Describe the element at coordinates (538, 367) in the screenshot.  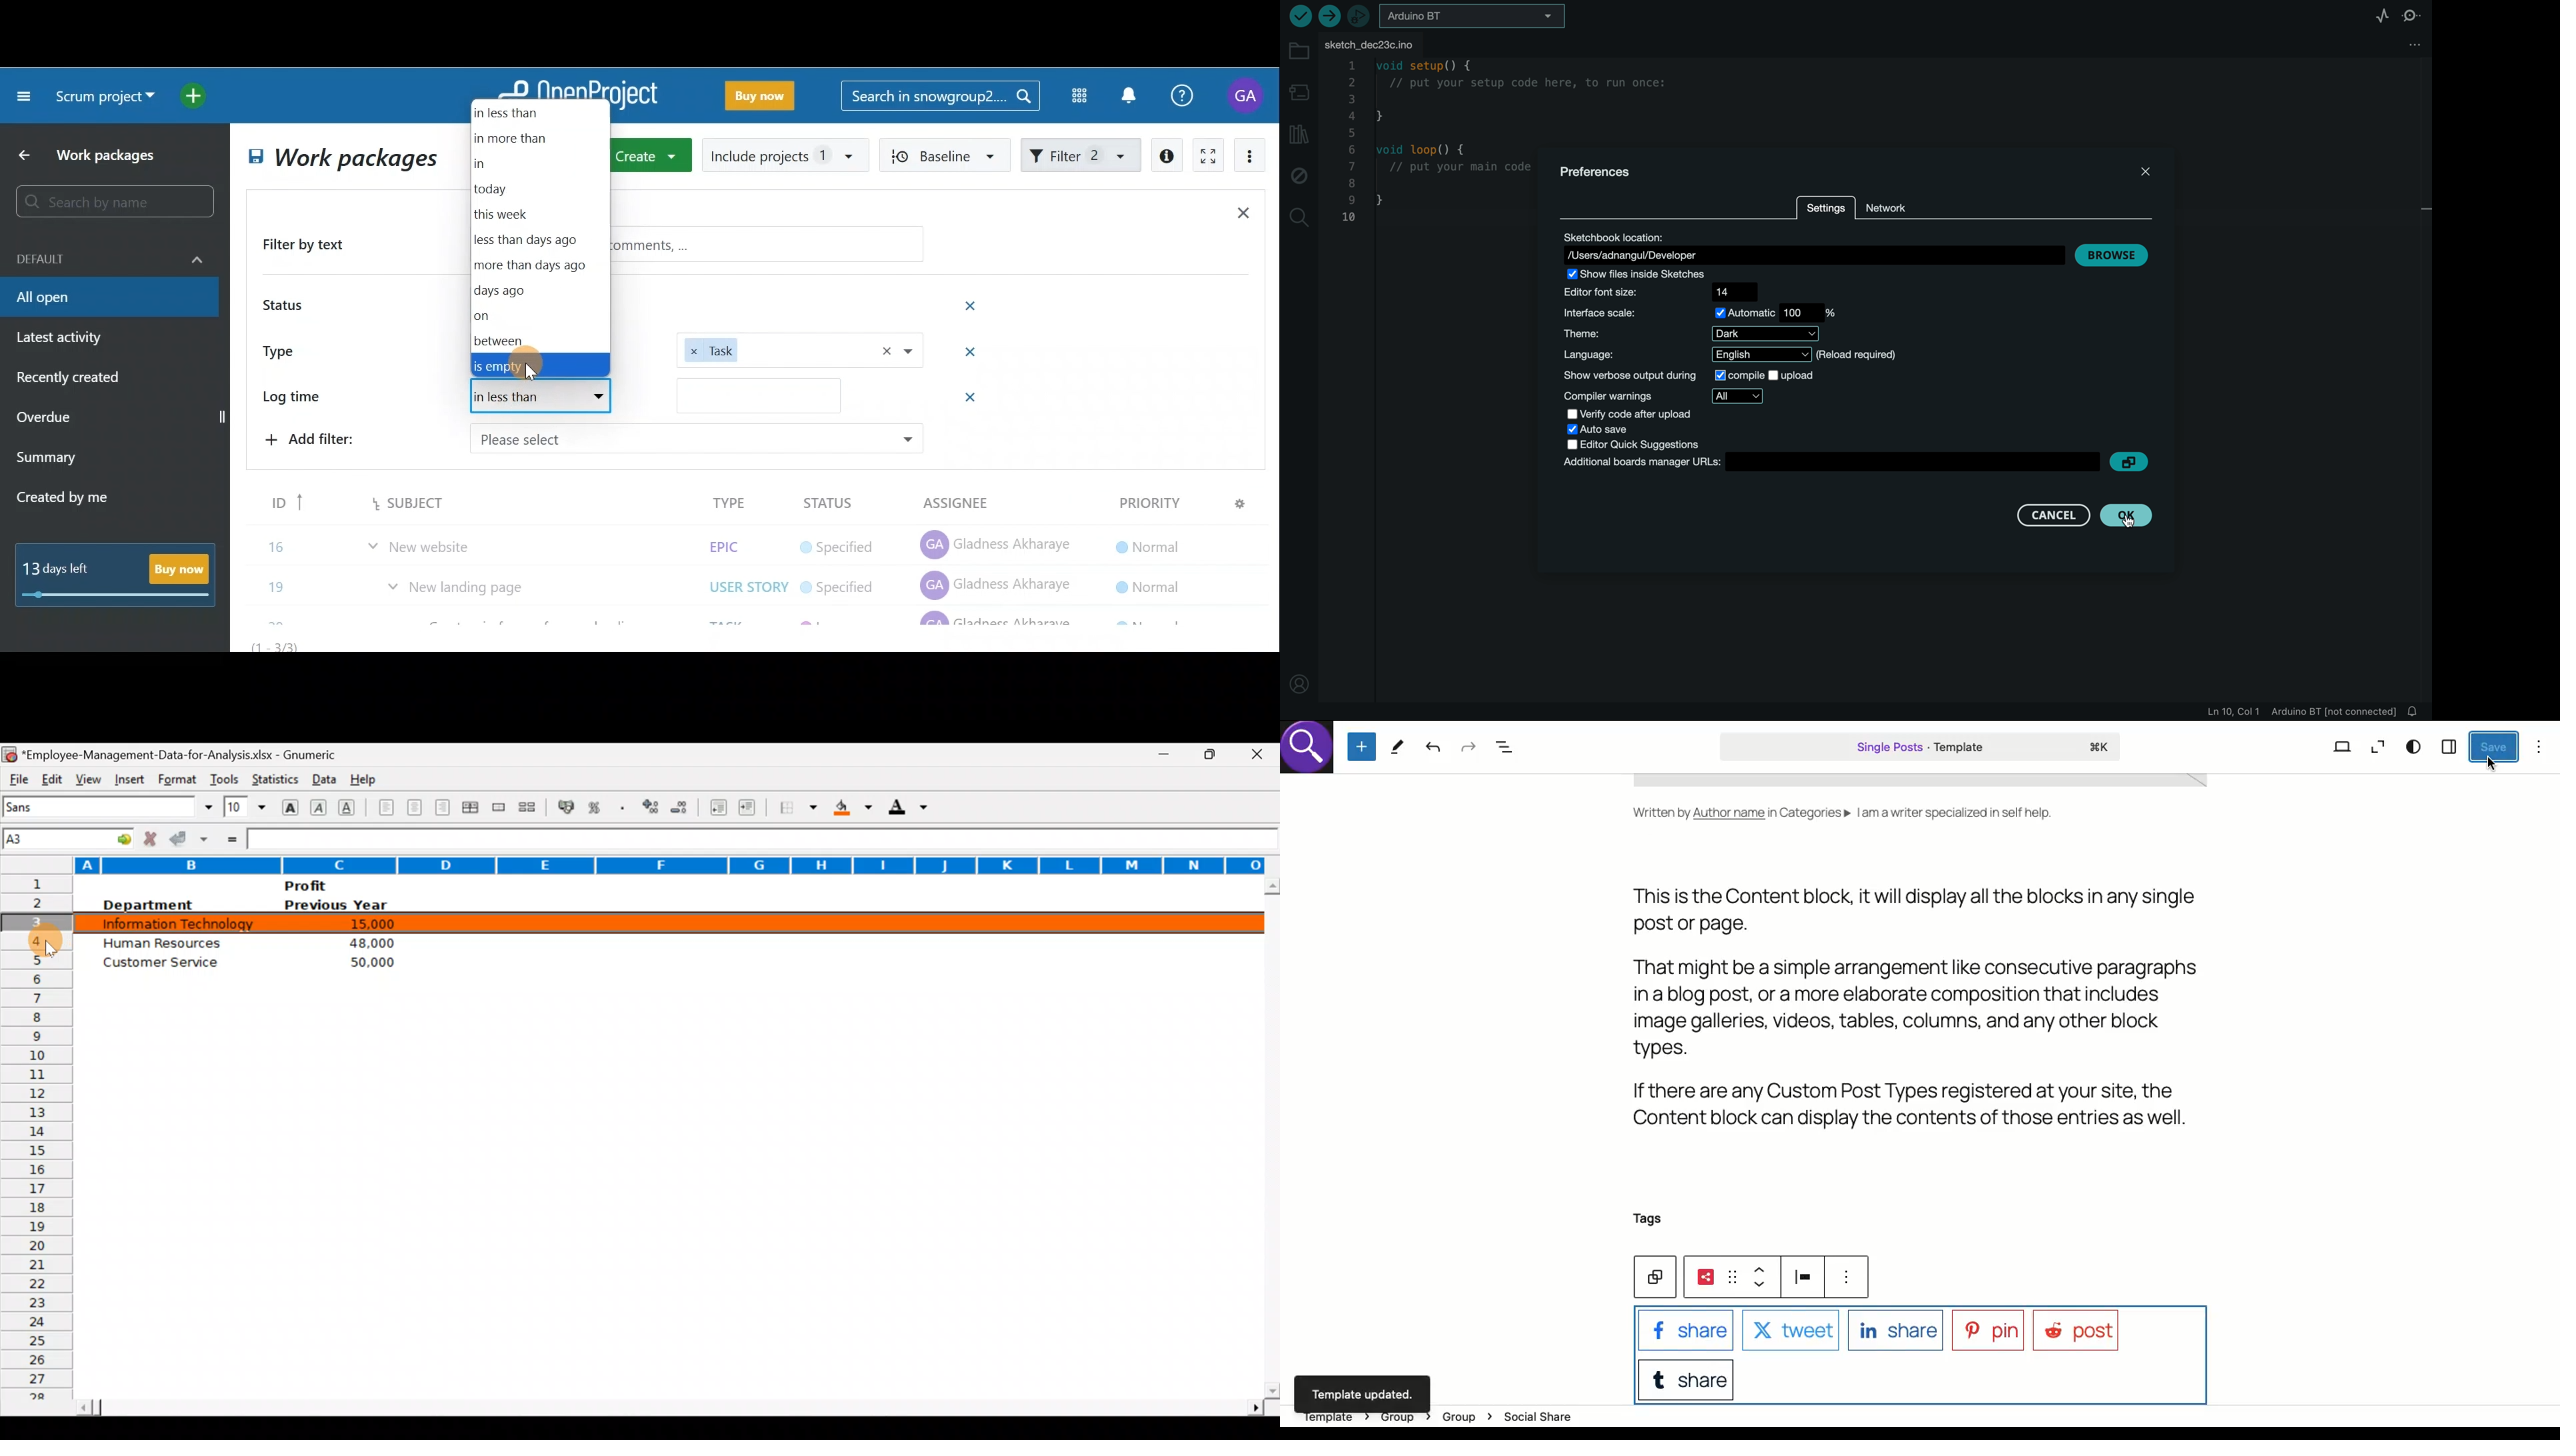
I see `is empty` at that location.